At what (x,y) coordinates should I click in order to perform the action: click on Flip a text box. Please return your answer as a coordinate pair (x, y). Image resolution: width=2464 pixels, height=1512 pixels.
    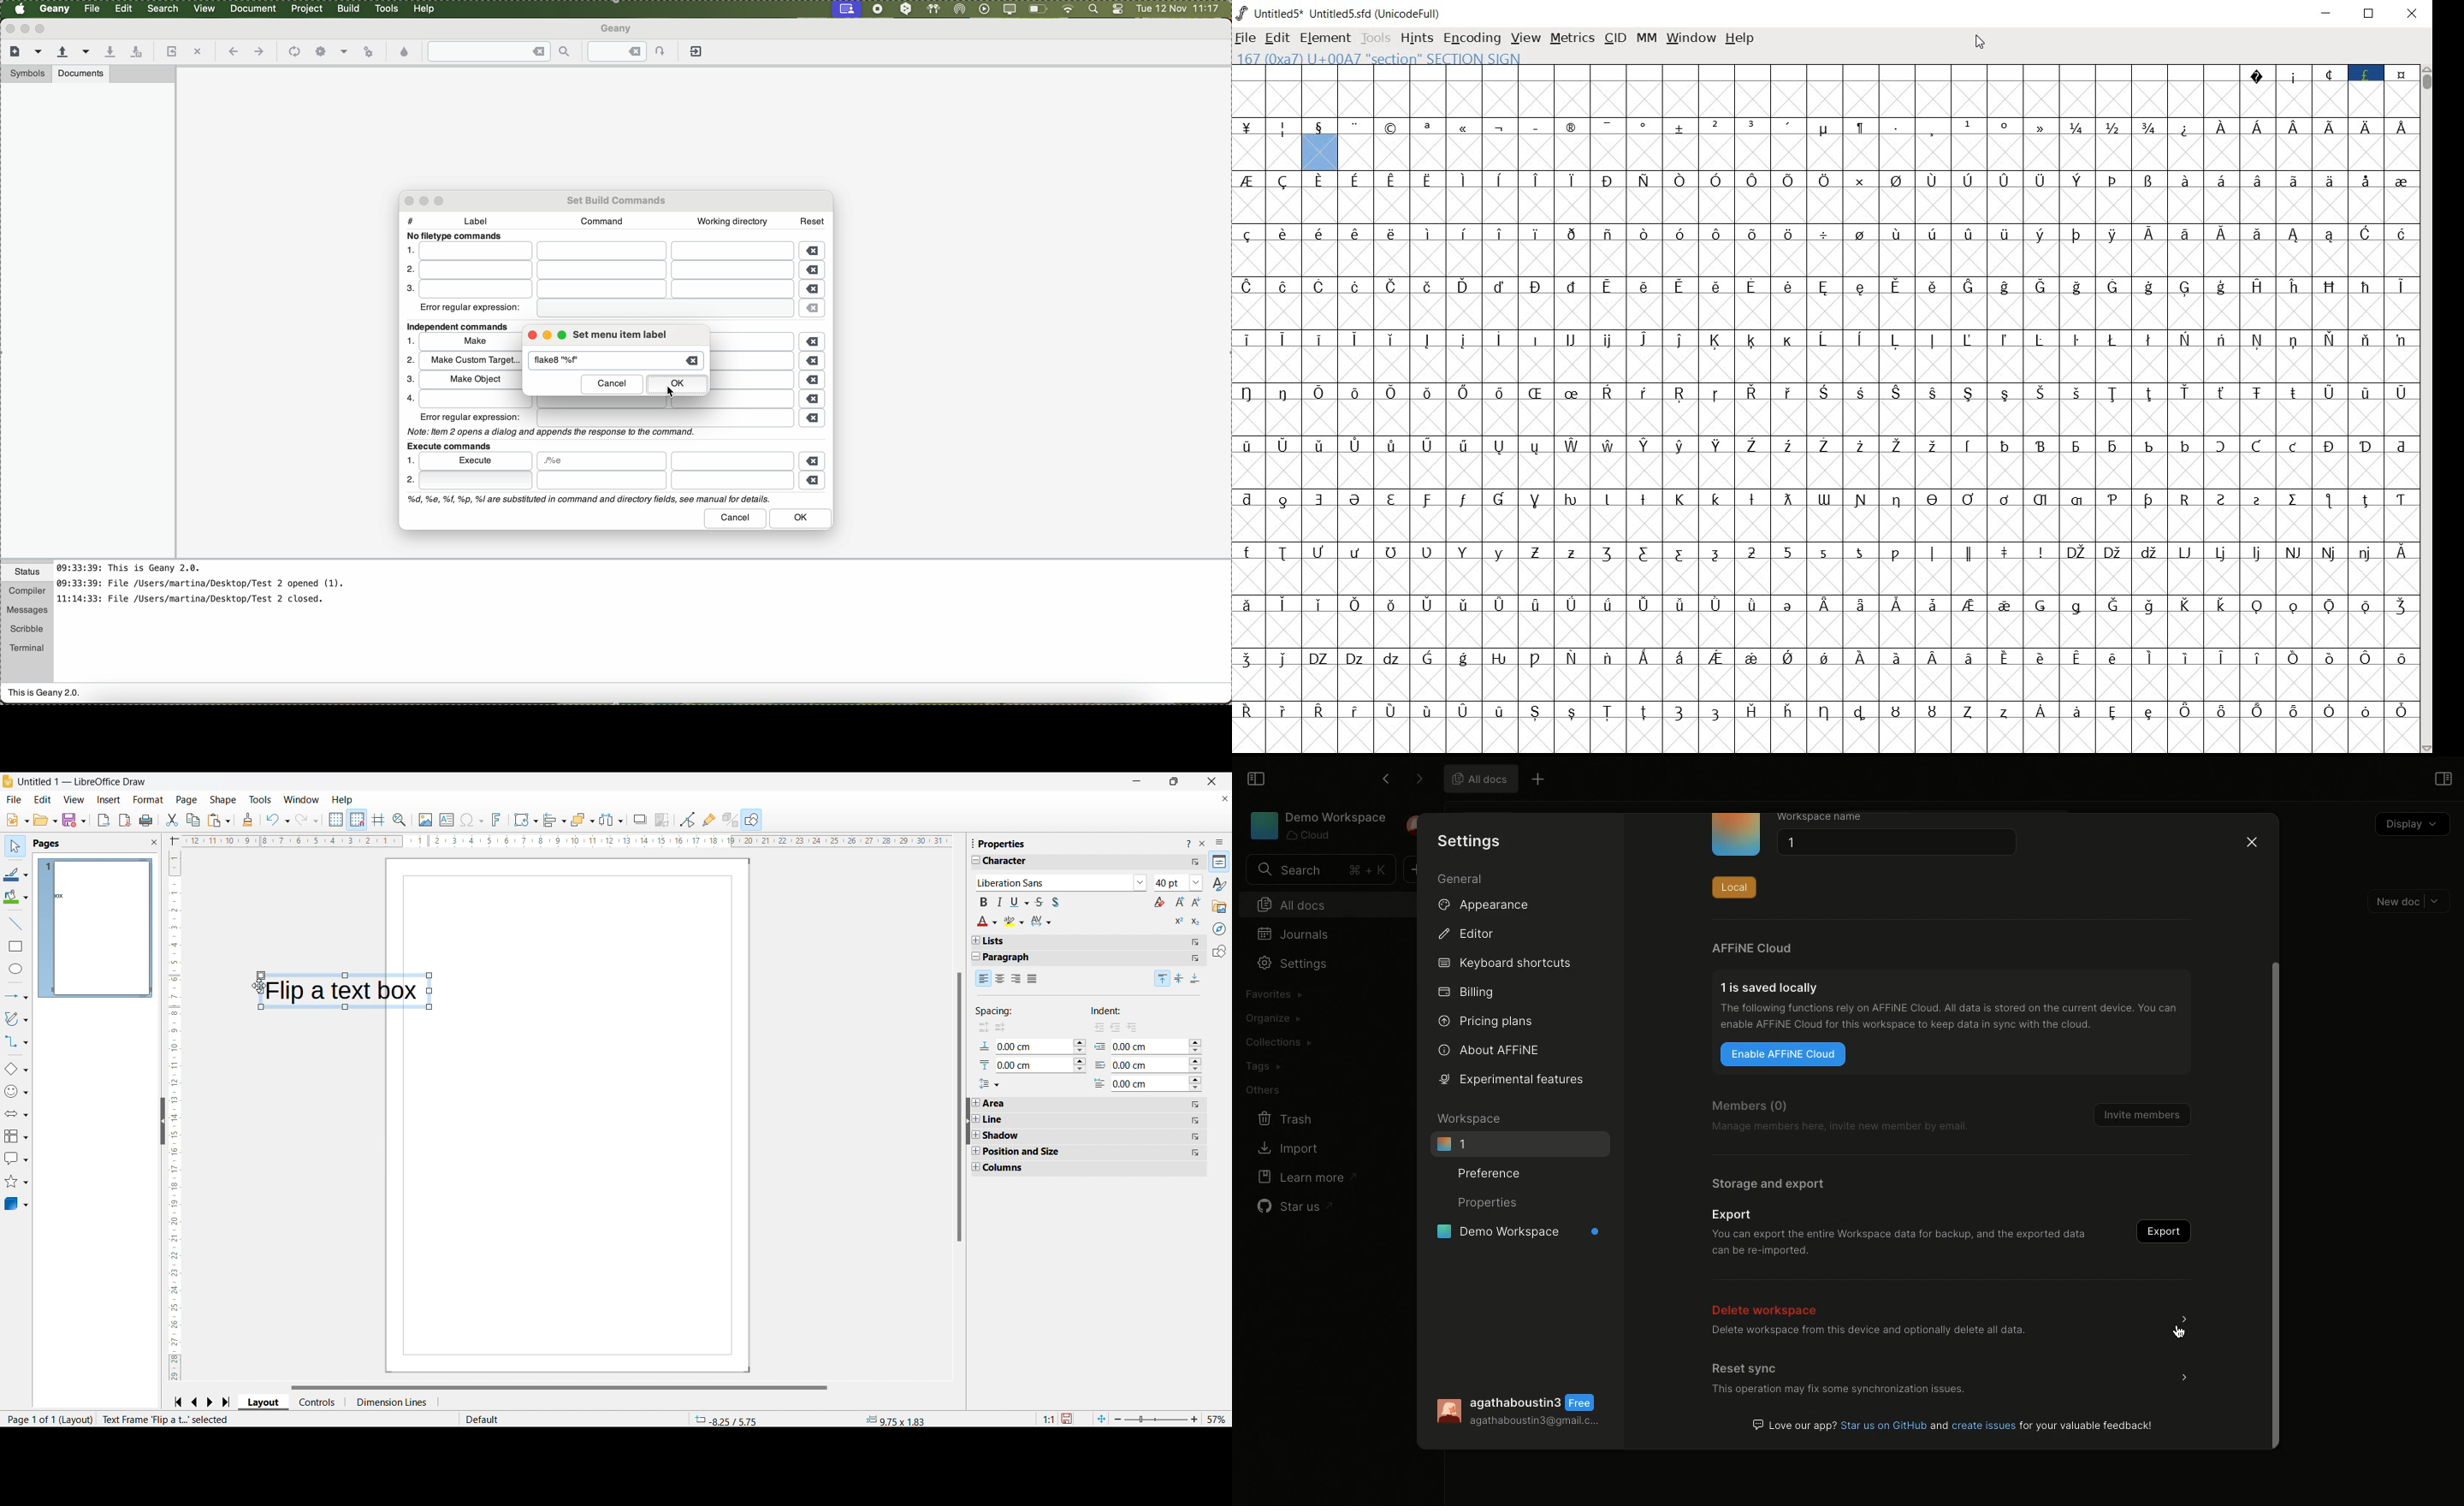
    Looking at the image, I should click on (350, 991).